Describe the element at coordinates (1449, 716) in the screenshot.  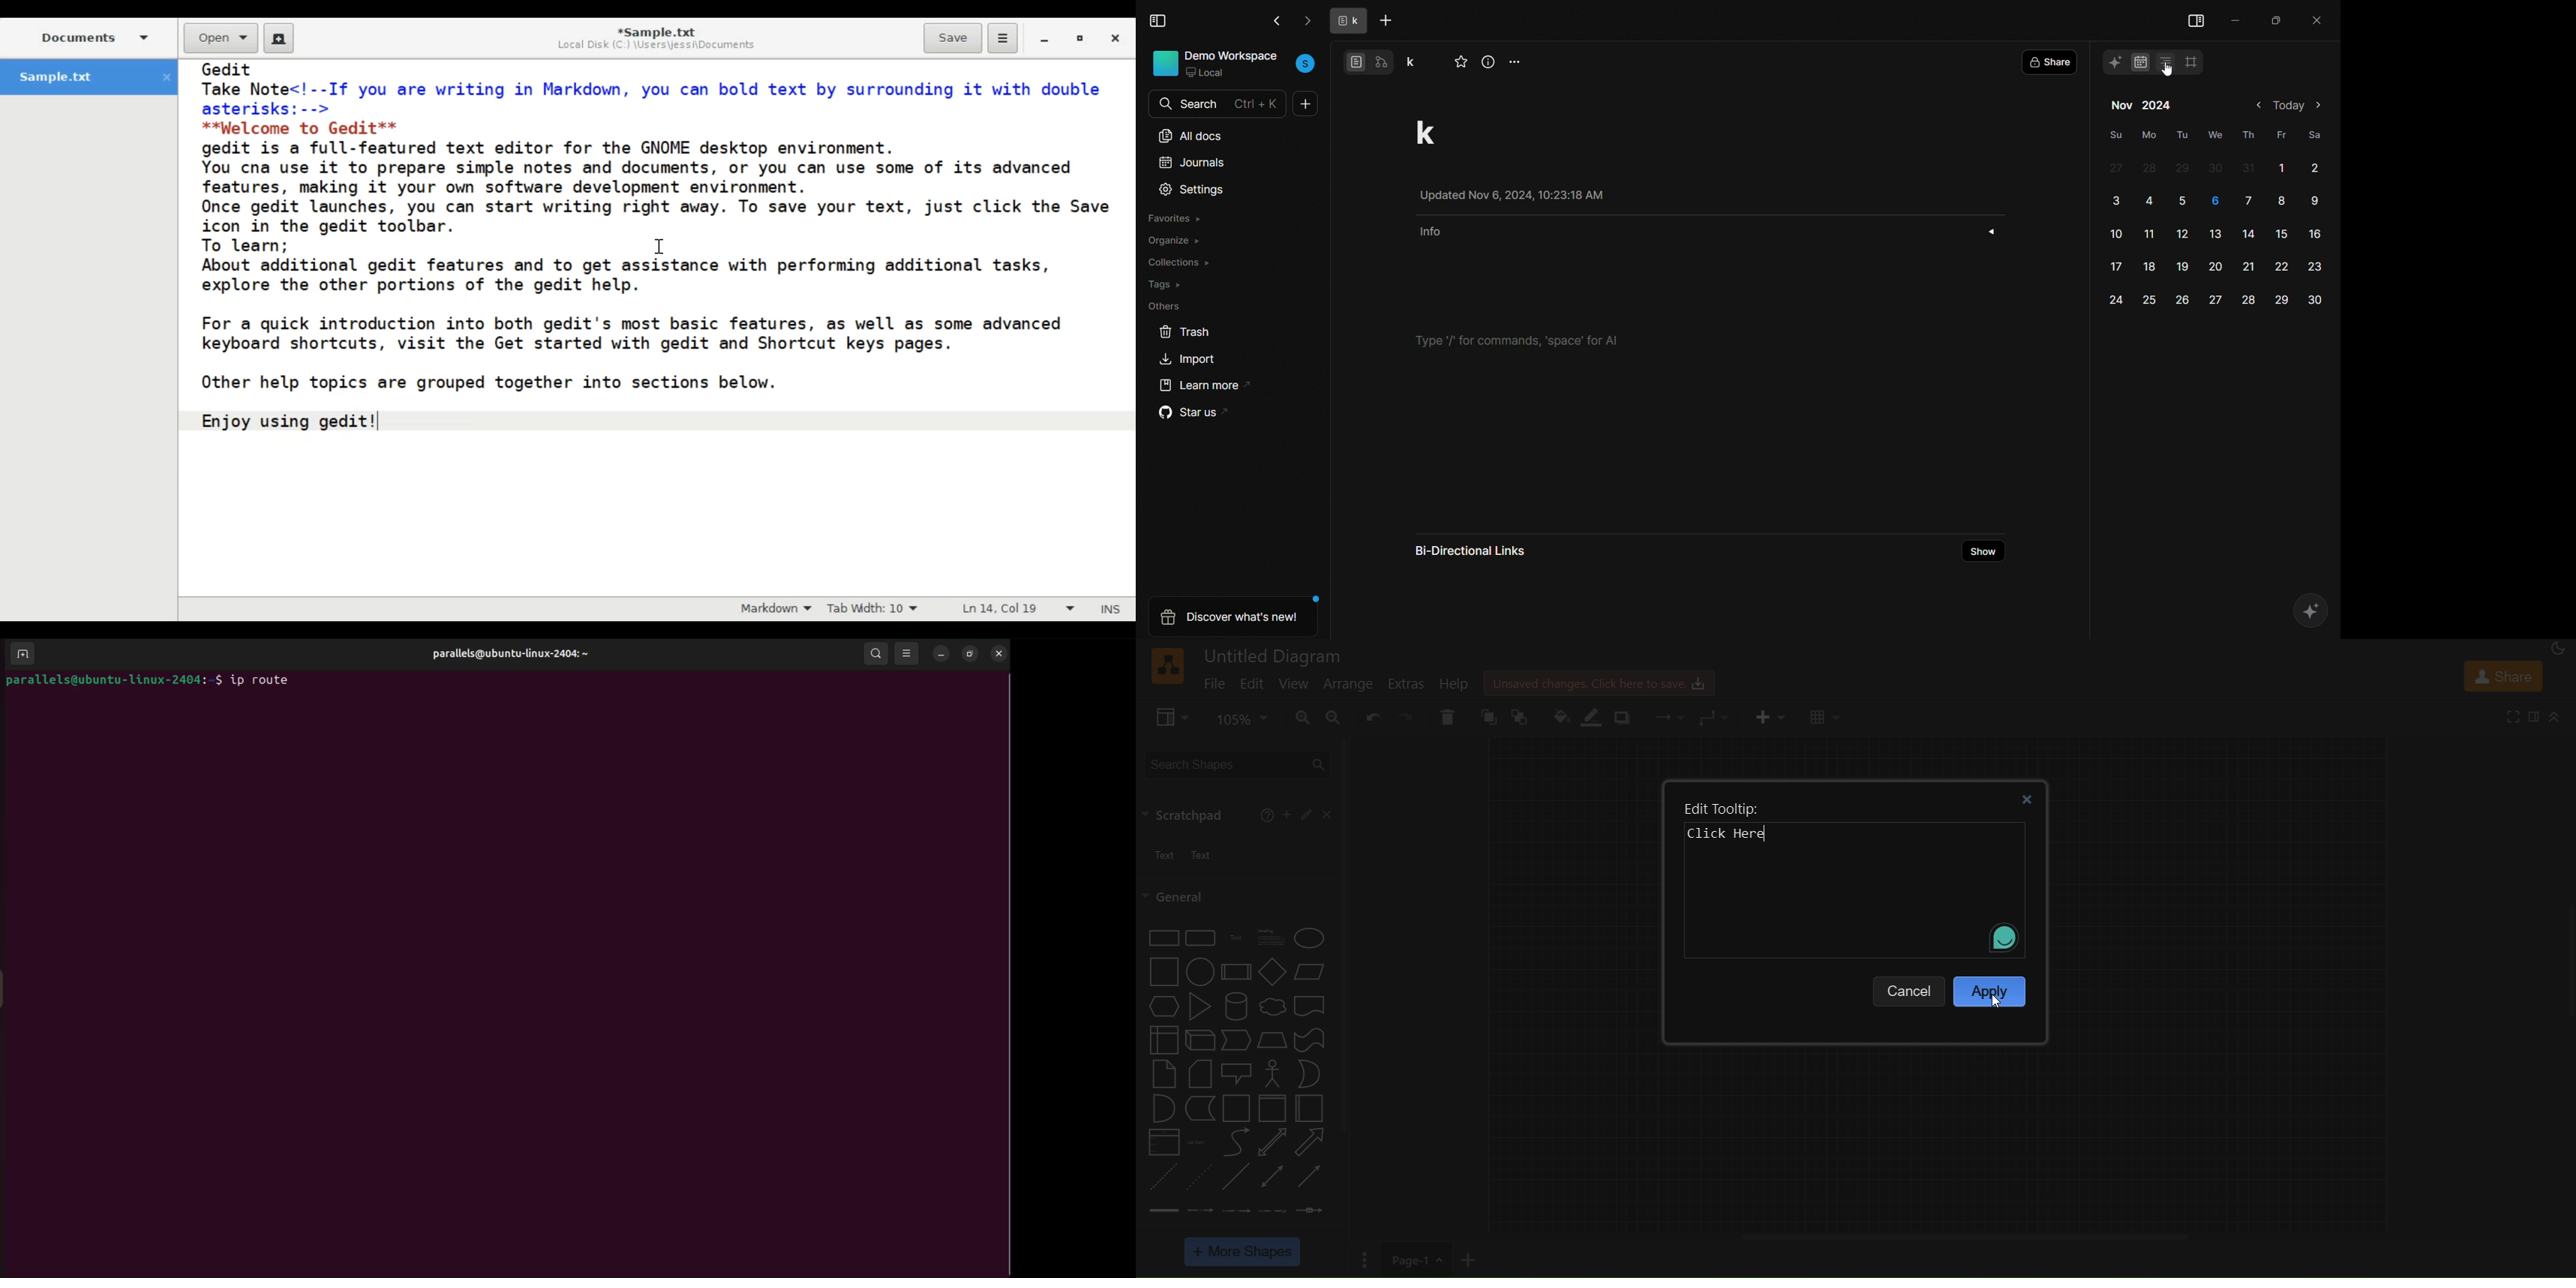
I see `delete` at that location.